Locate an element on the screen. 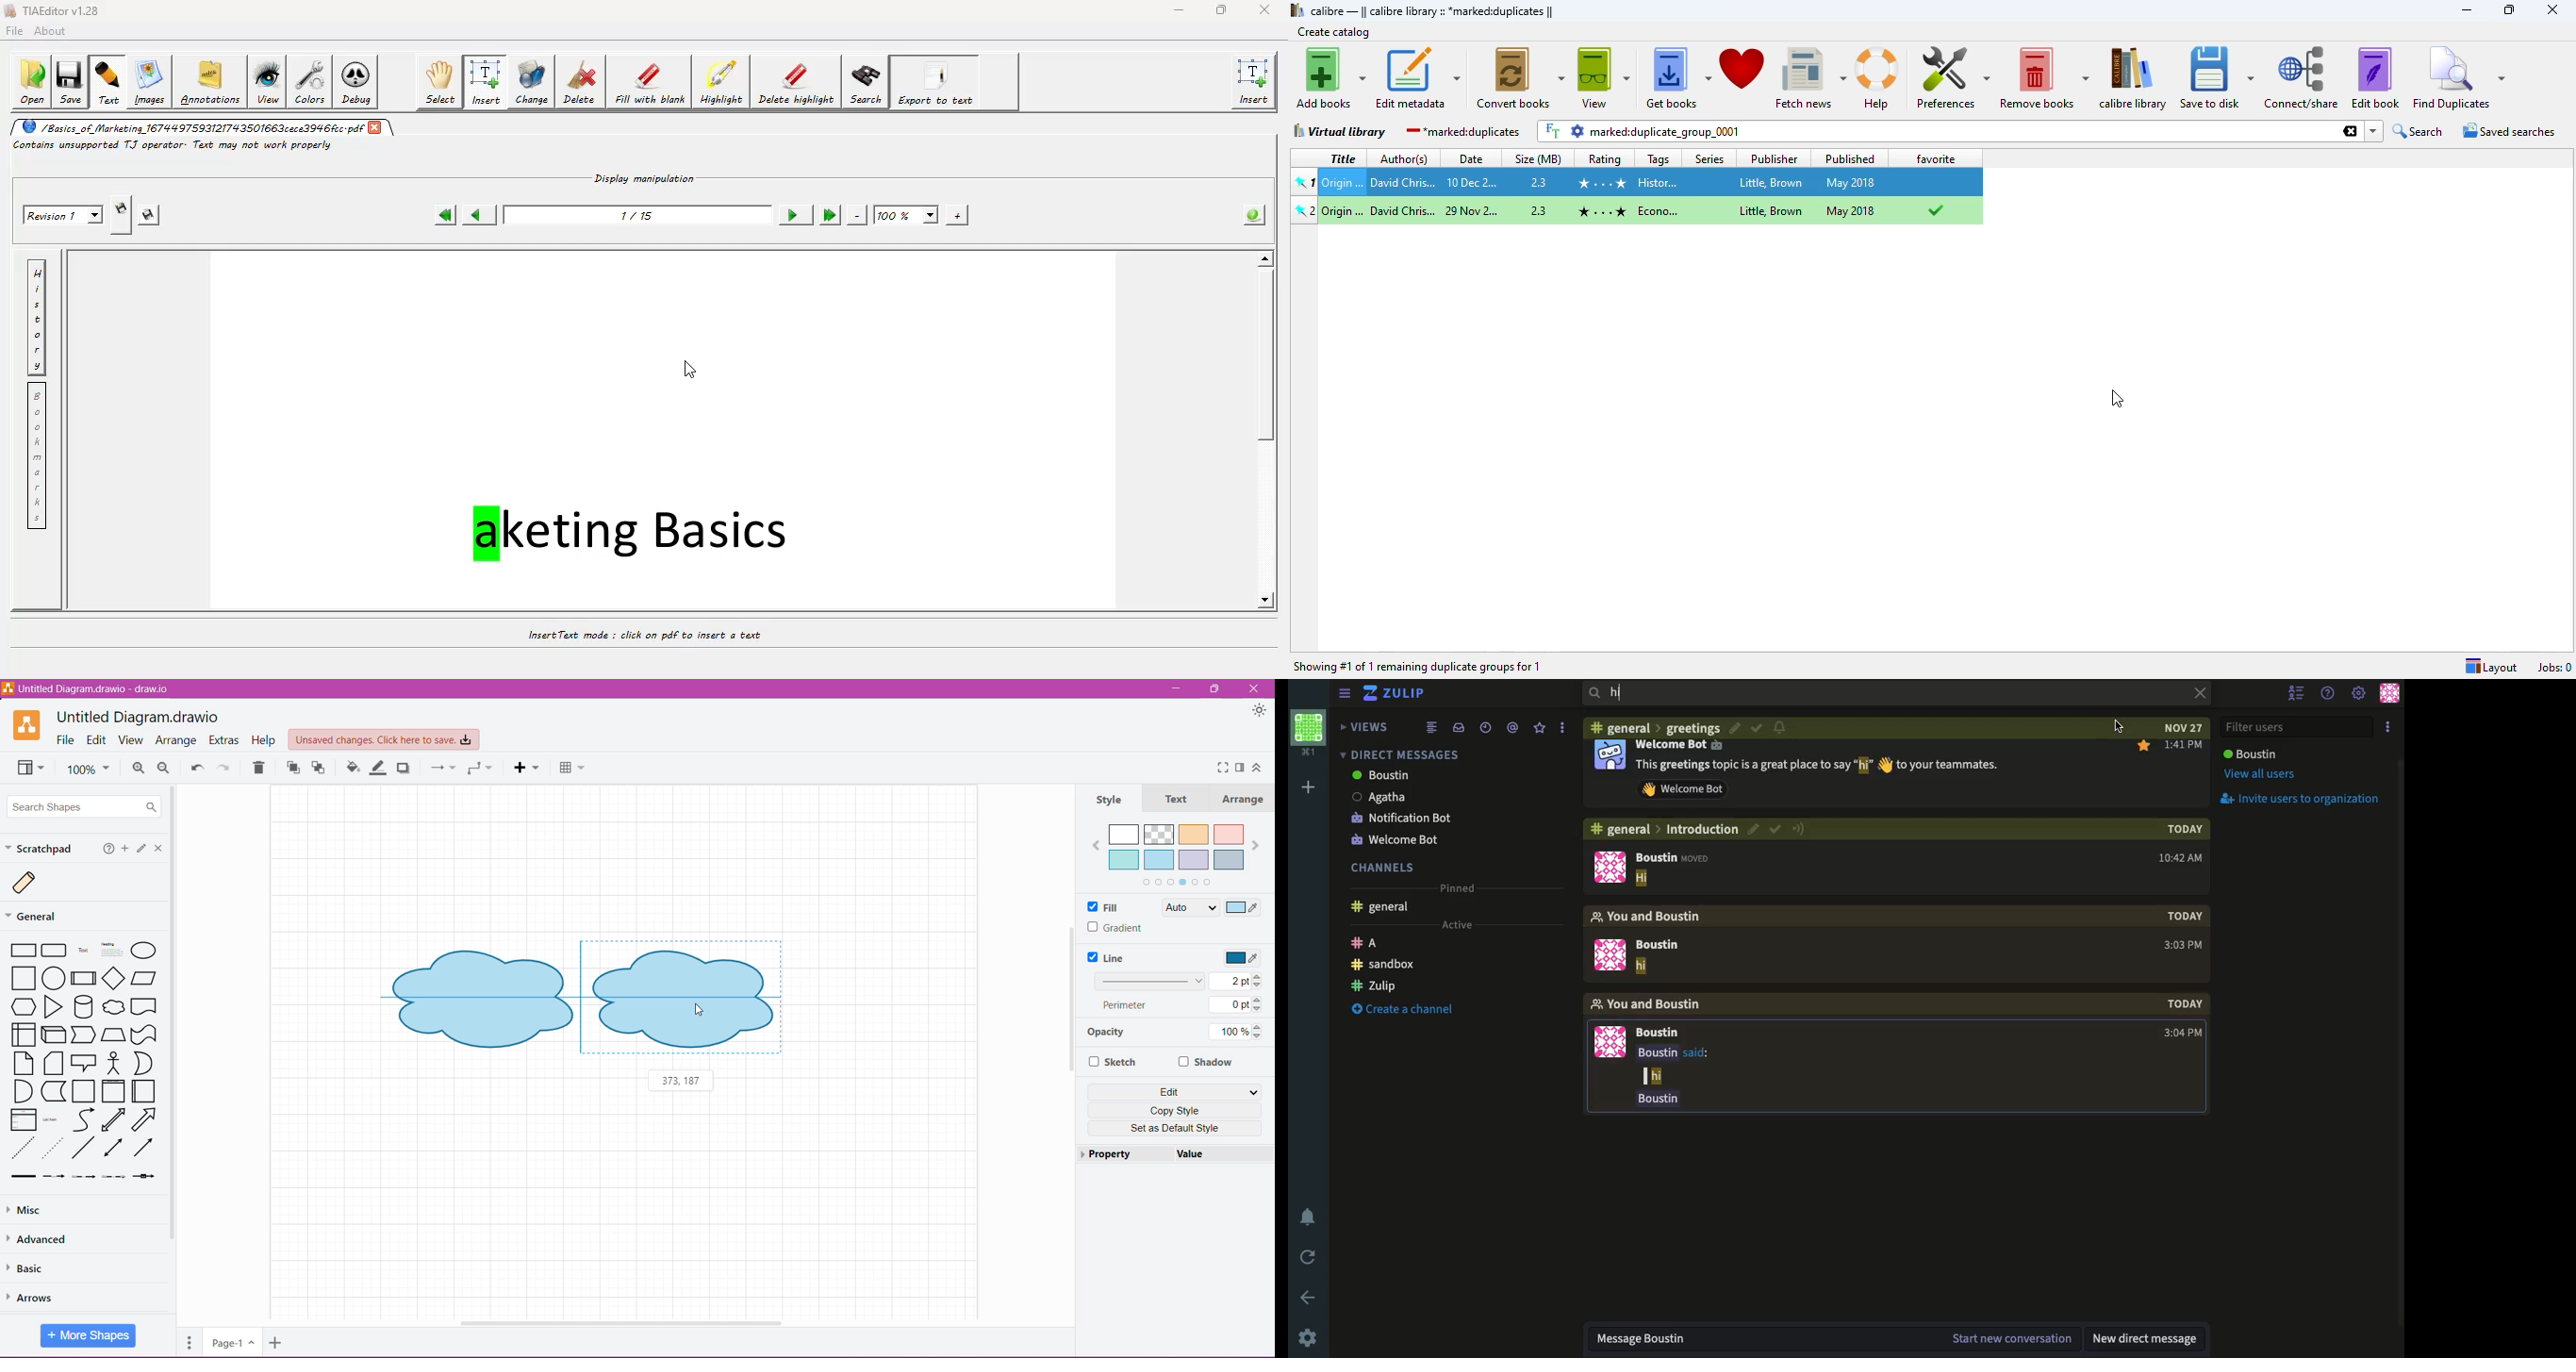 The height and width of the screenshot is (1372, 2576). 1:41PM is located at coordinates (2184, 746).